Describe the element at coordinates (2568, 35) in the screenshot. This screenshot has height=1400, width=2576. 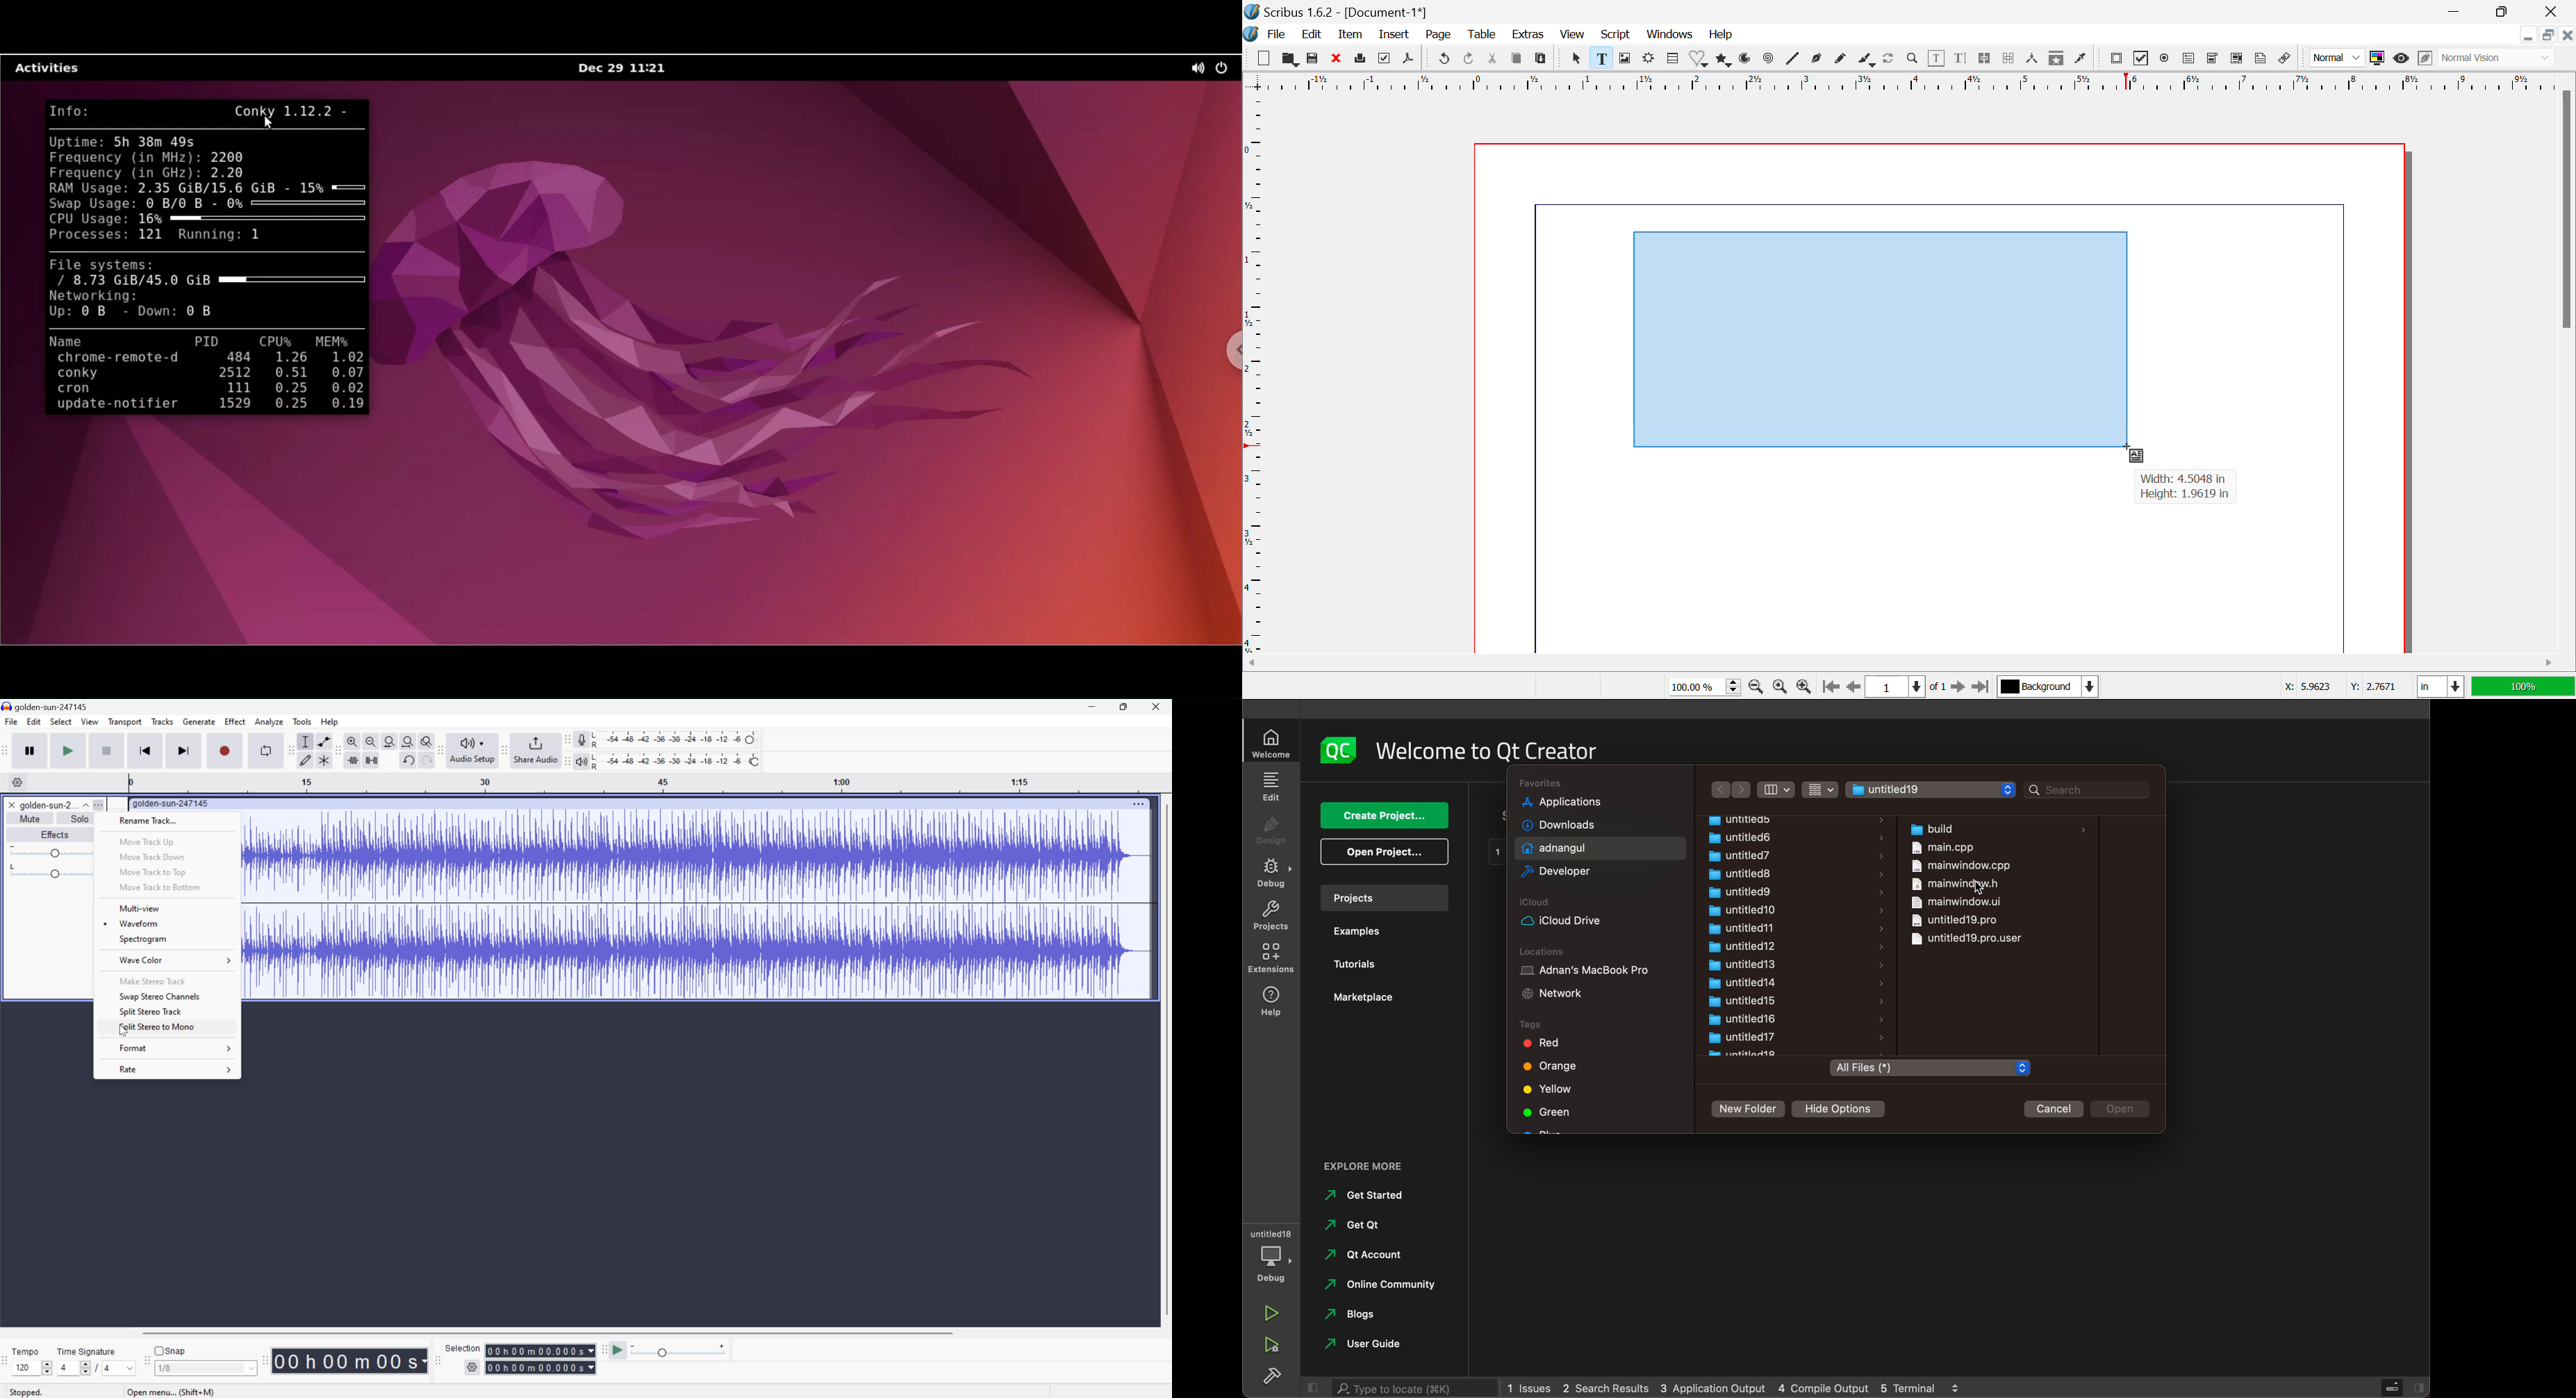
I see `Close` at that location.